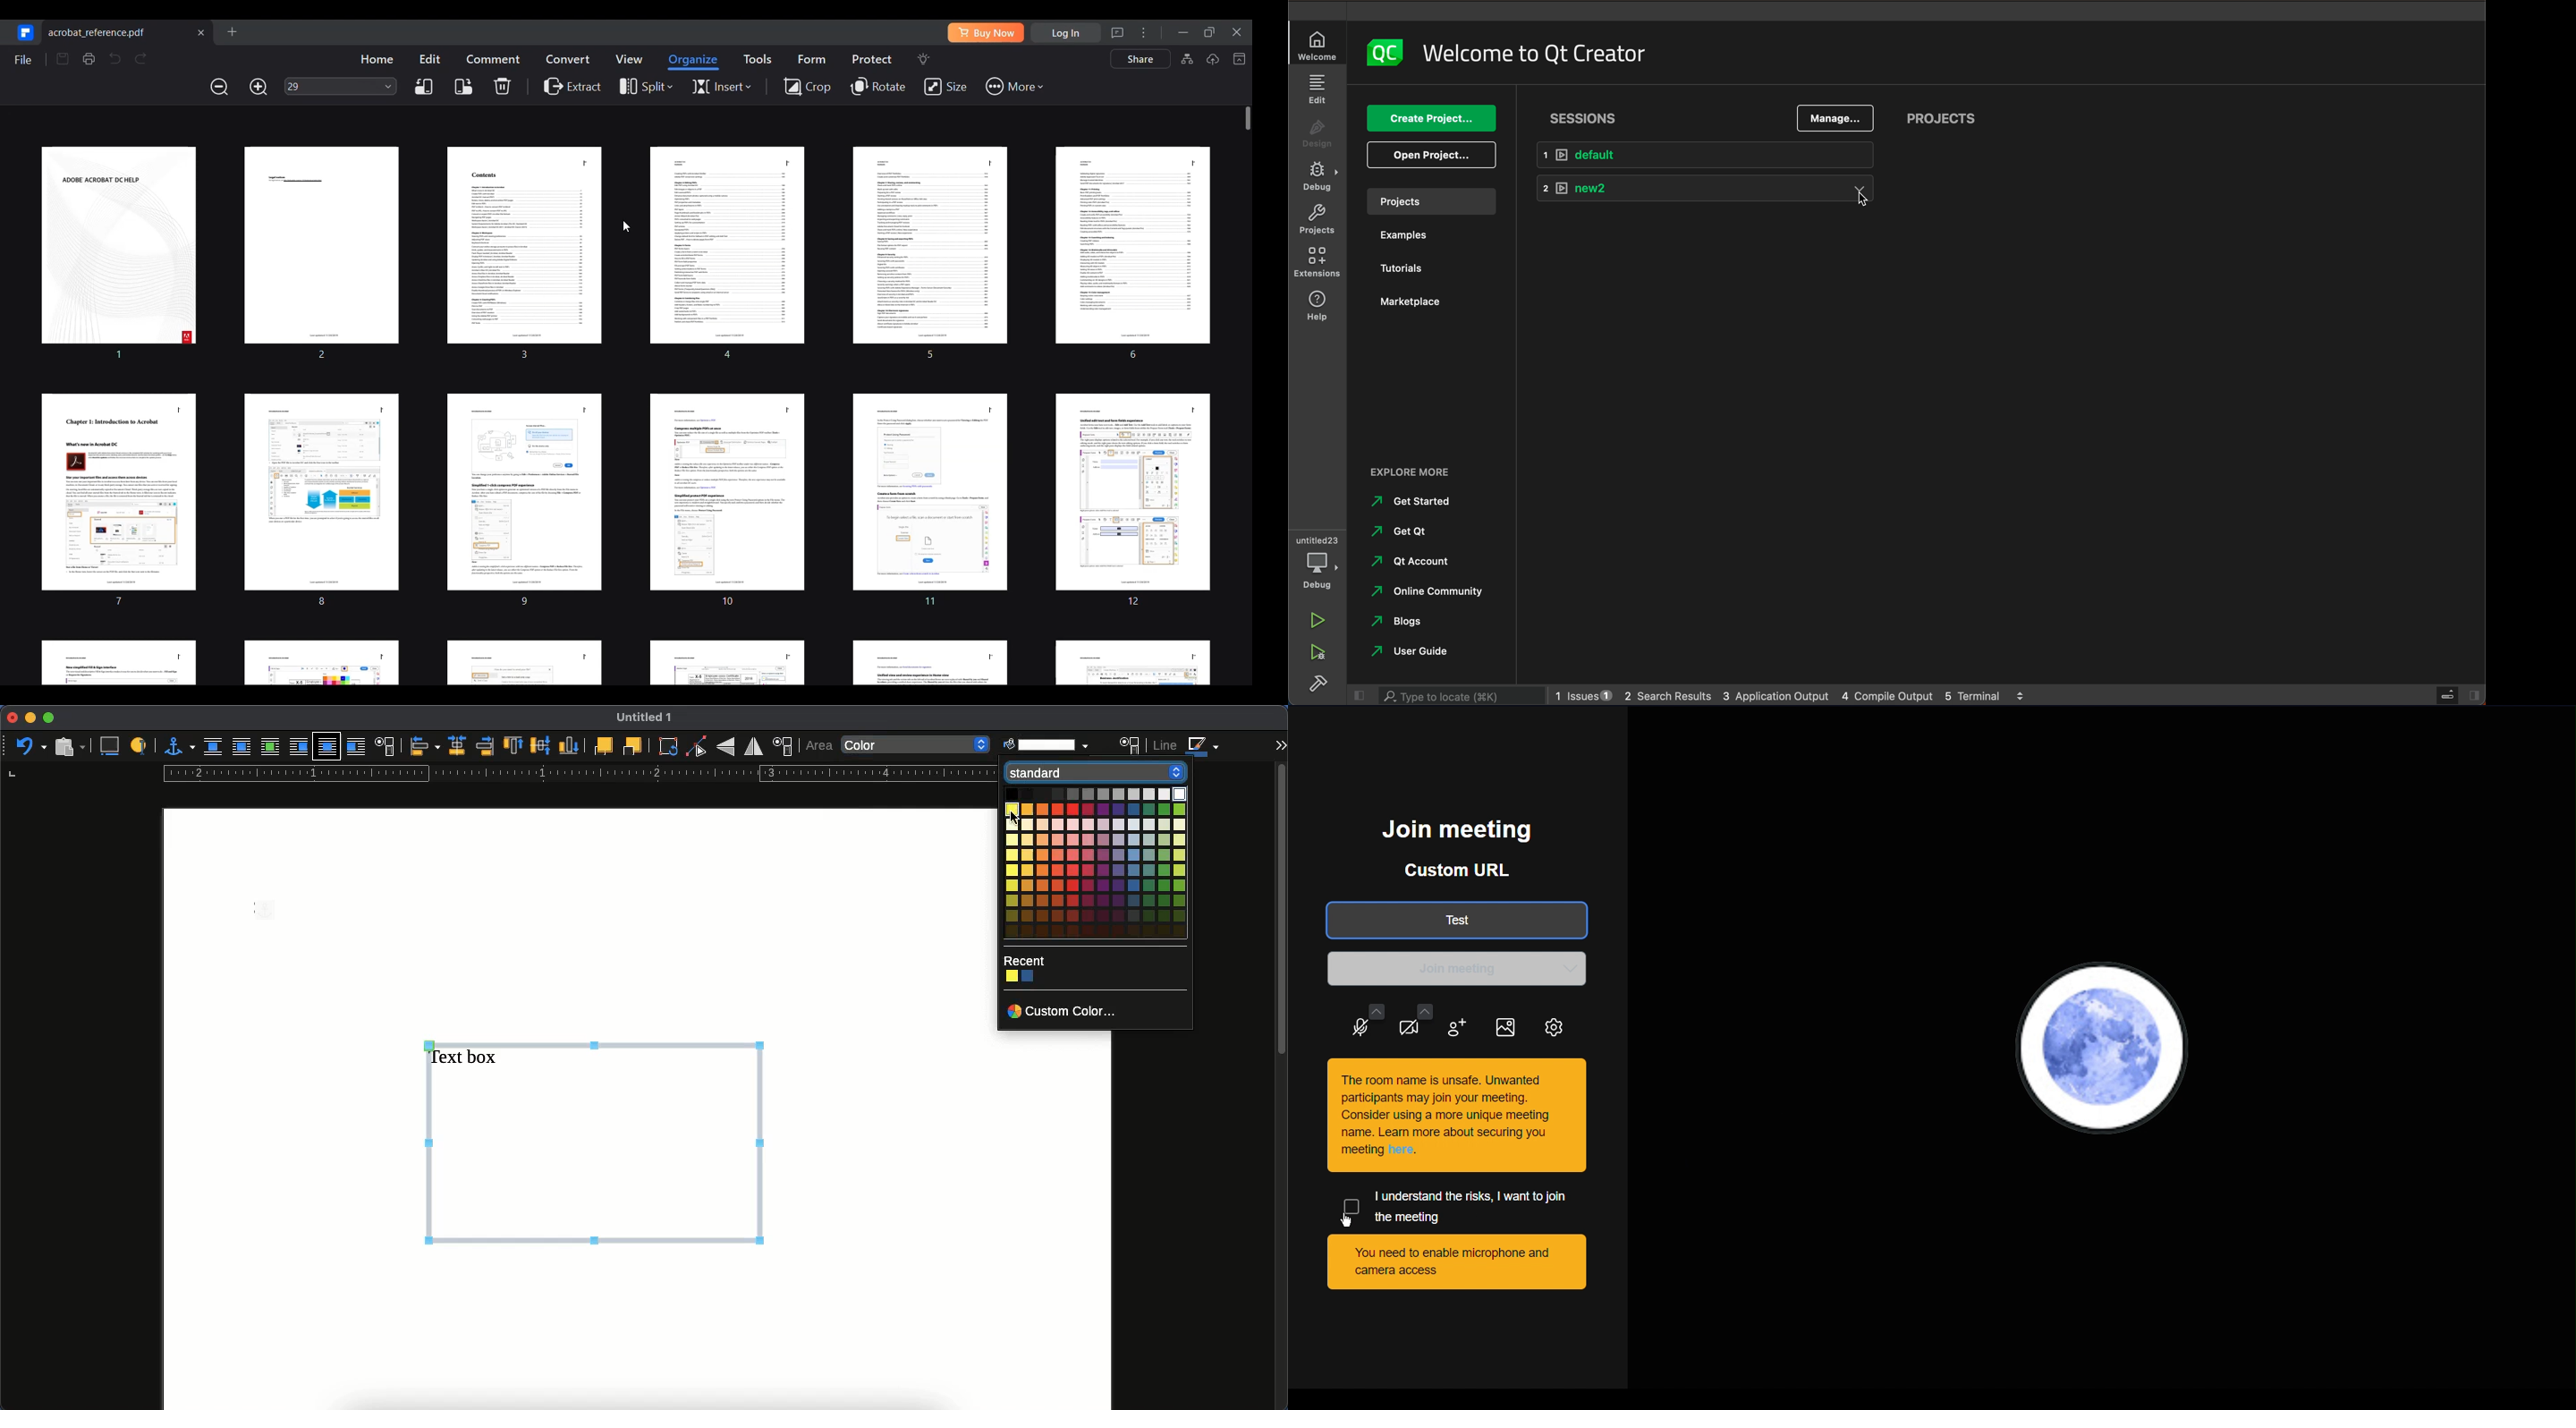  What do you see at coordinates (1385, 50) in the screenshot?
I see `logo` at bounding box center [1385, 50].